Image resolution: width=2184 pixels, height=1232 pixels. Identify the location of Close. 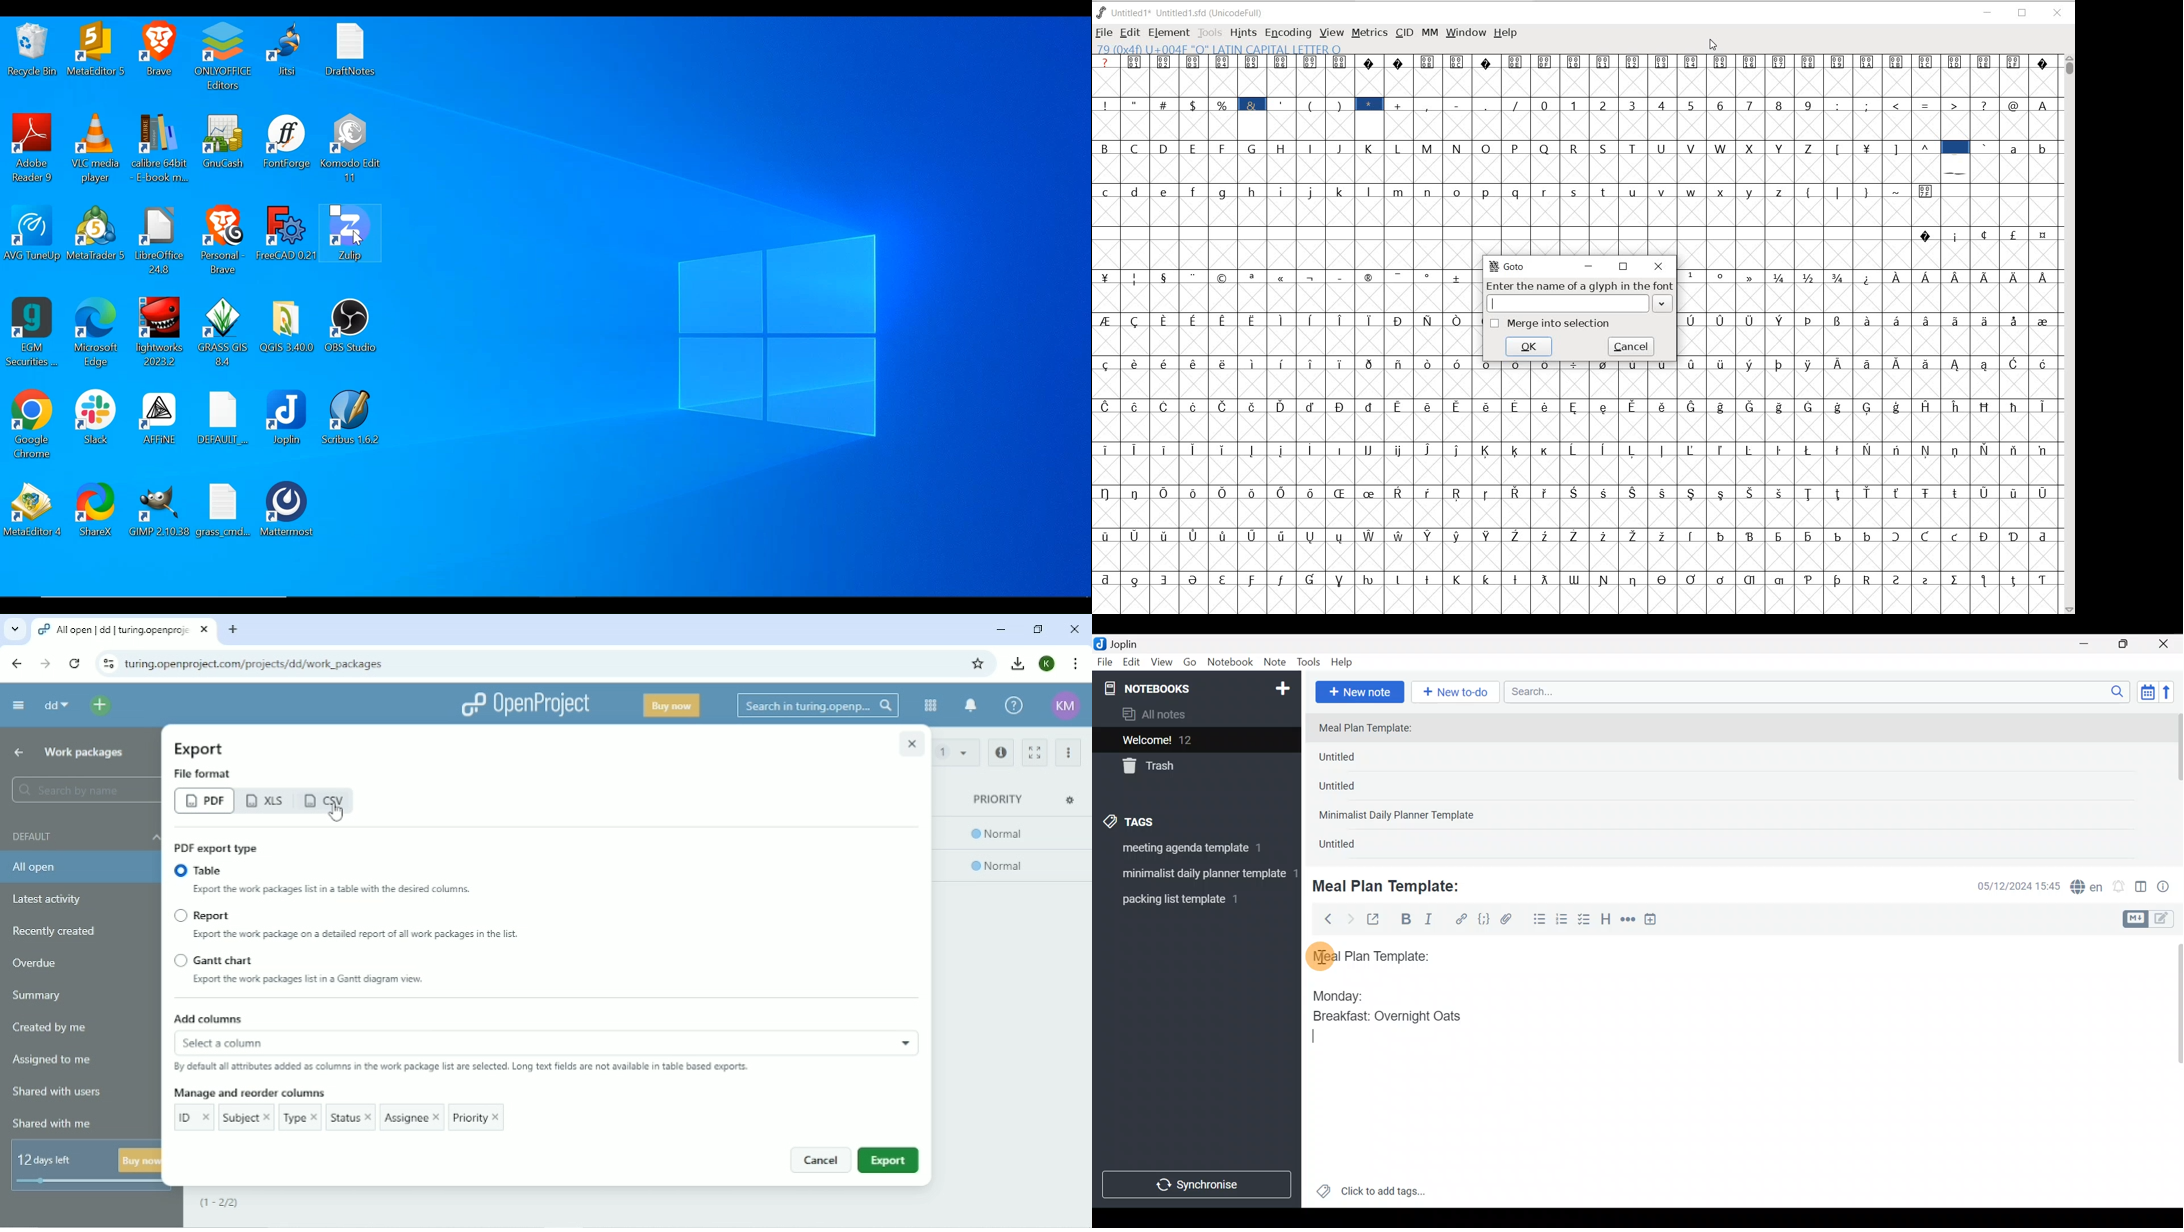
(2166, 645).